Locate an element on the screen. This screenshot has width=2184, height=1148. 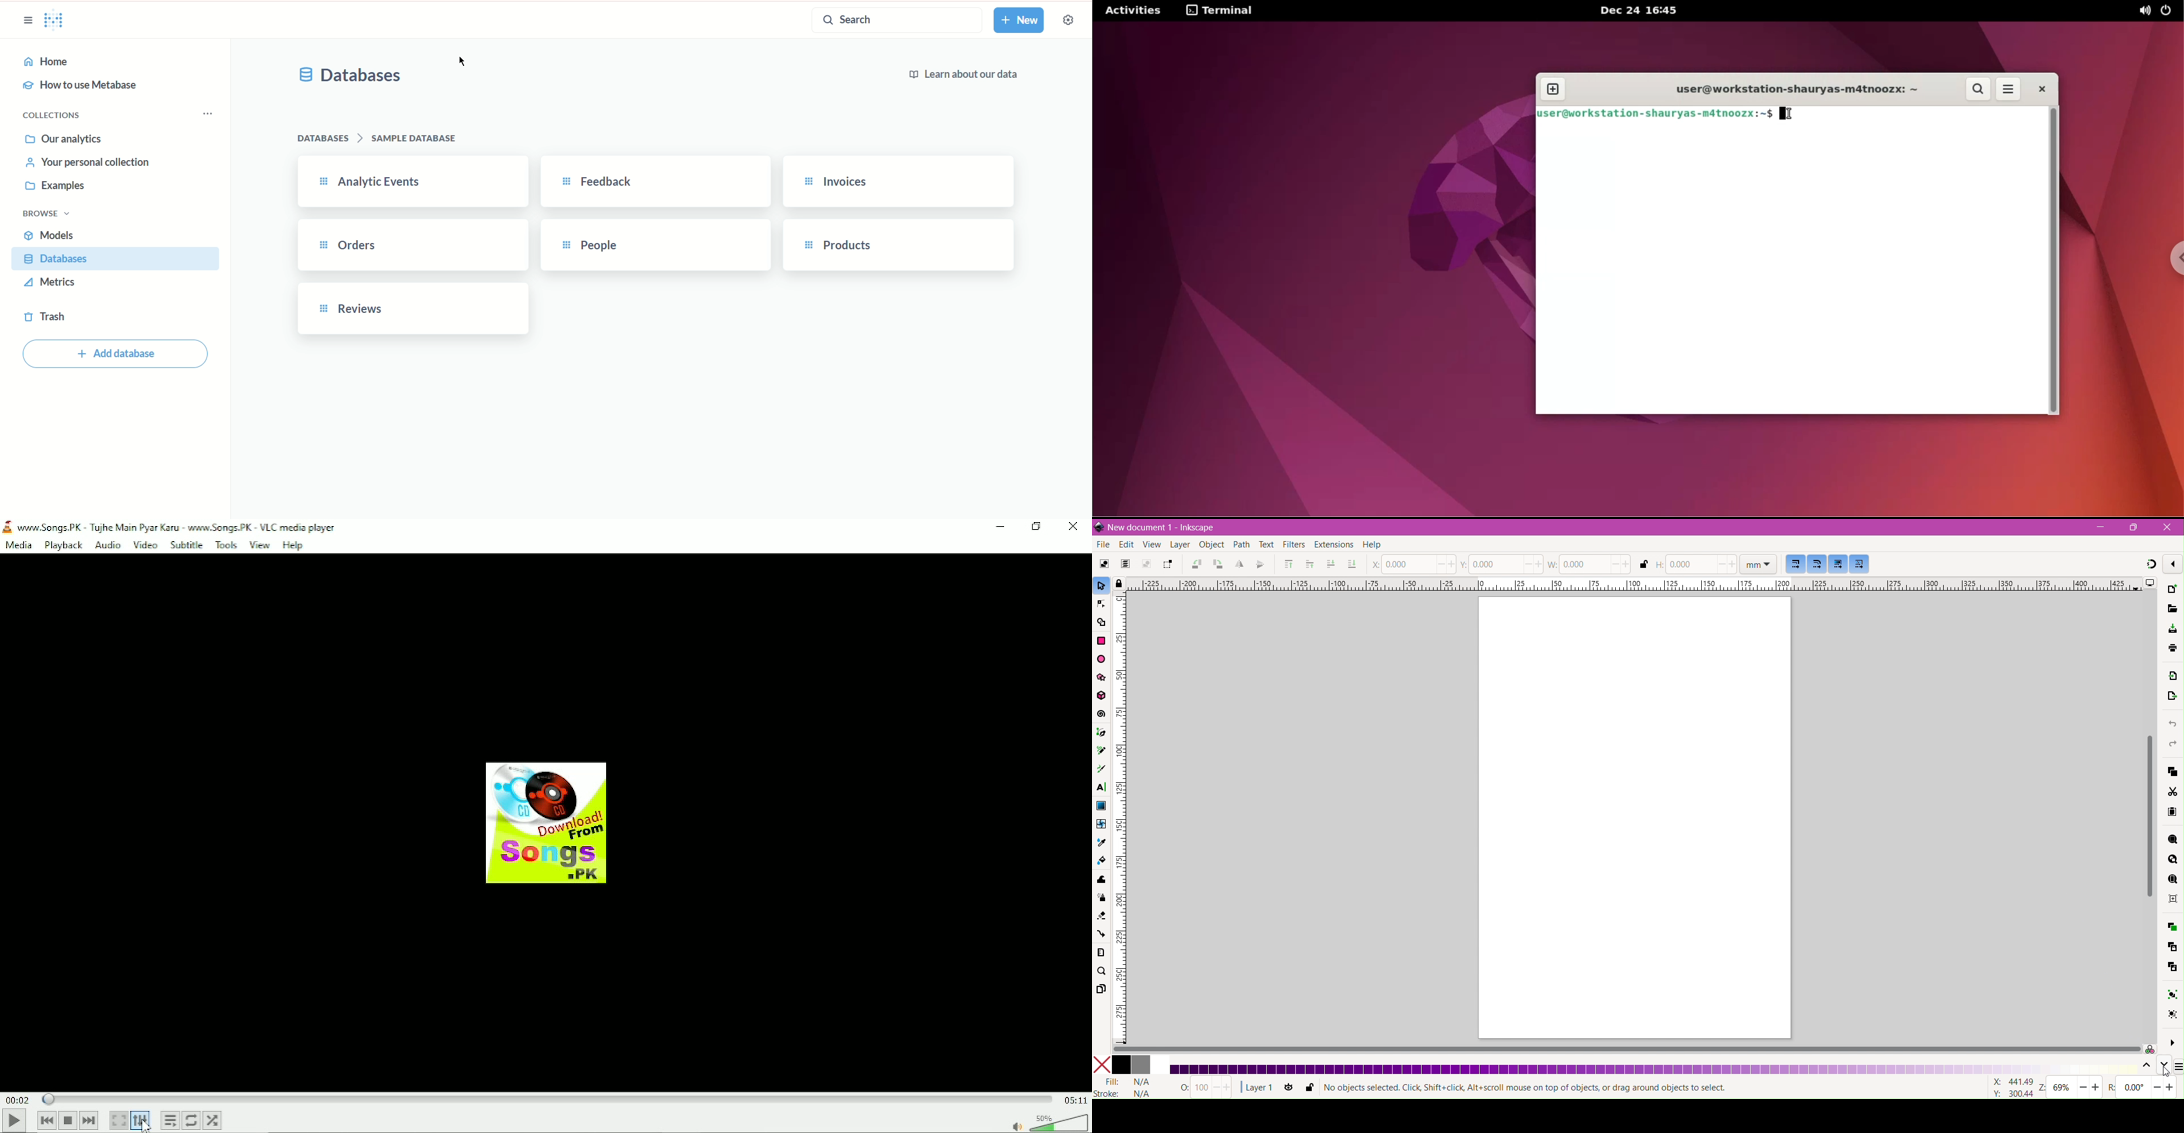
Total duration is located at coordinates (1077, 1099).